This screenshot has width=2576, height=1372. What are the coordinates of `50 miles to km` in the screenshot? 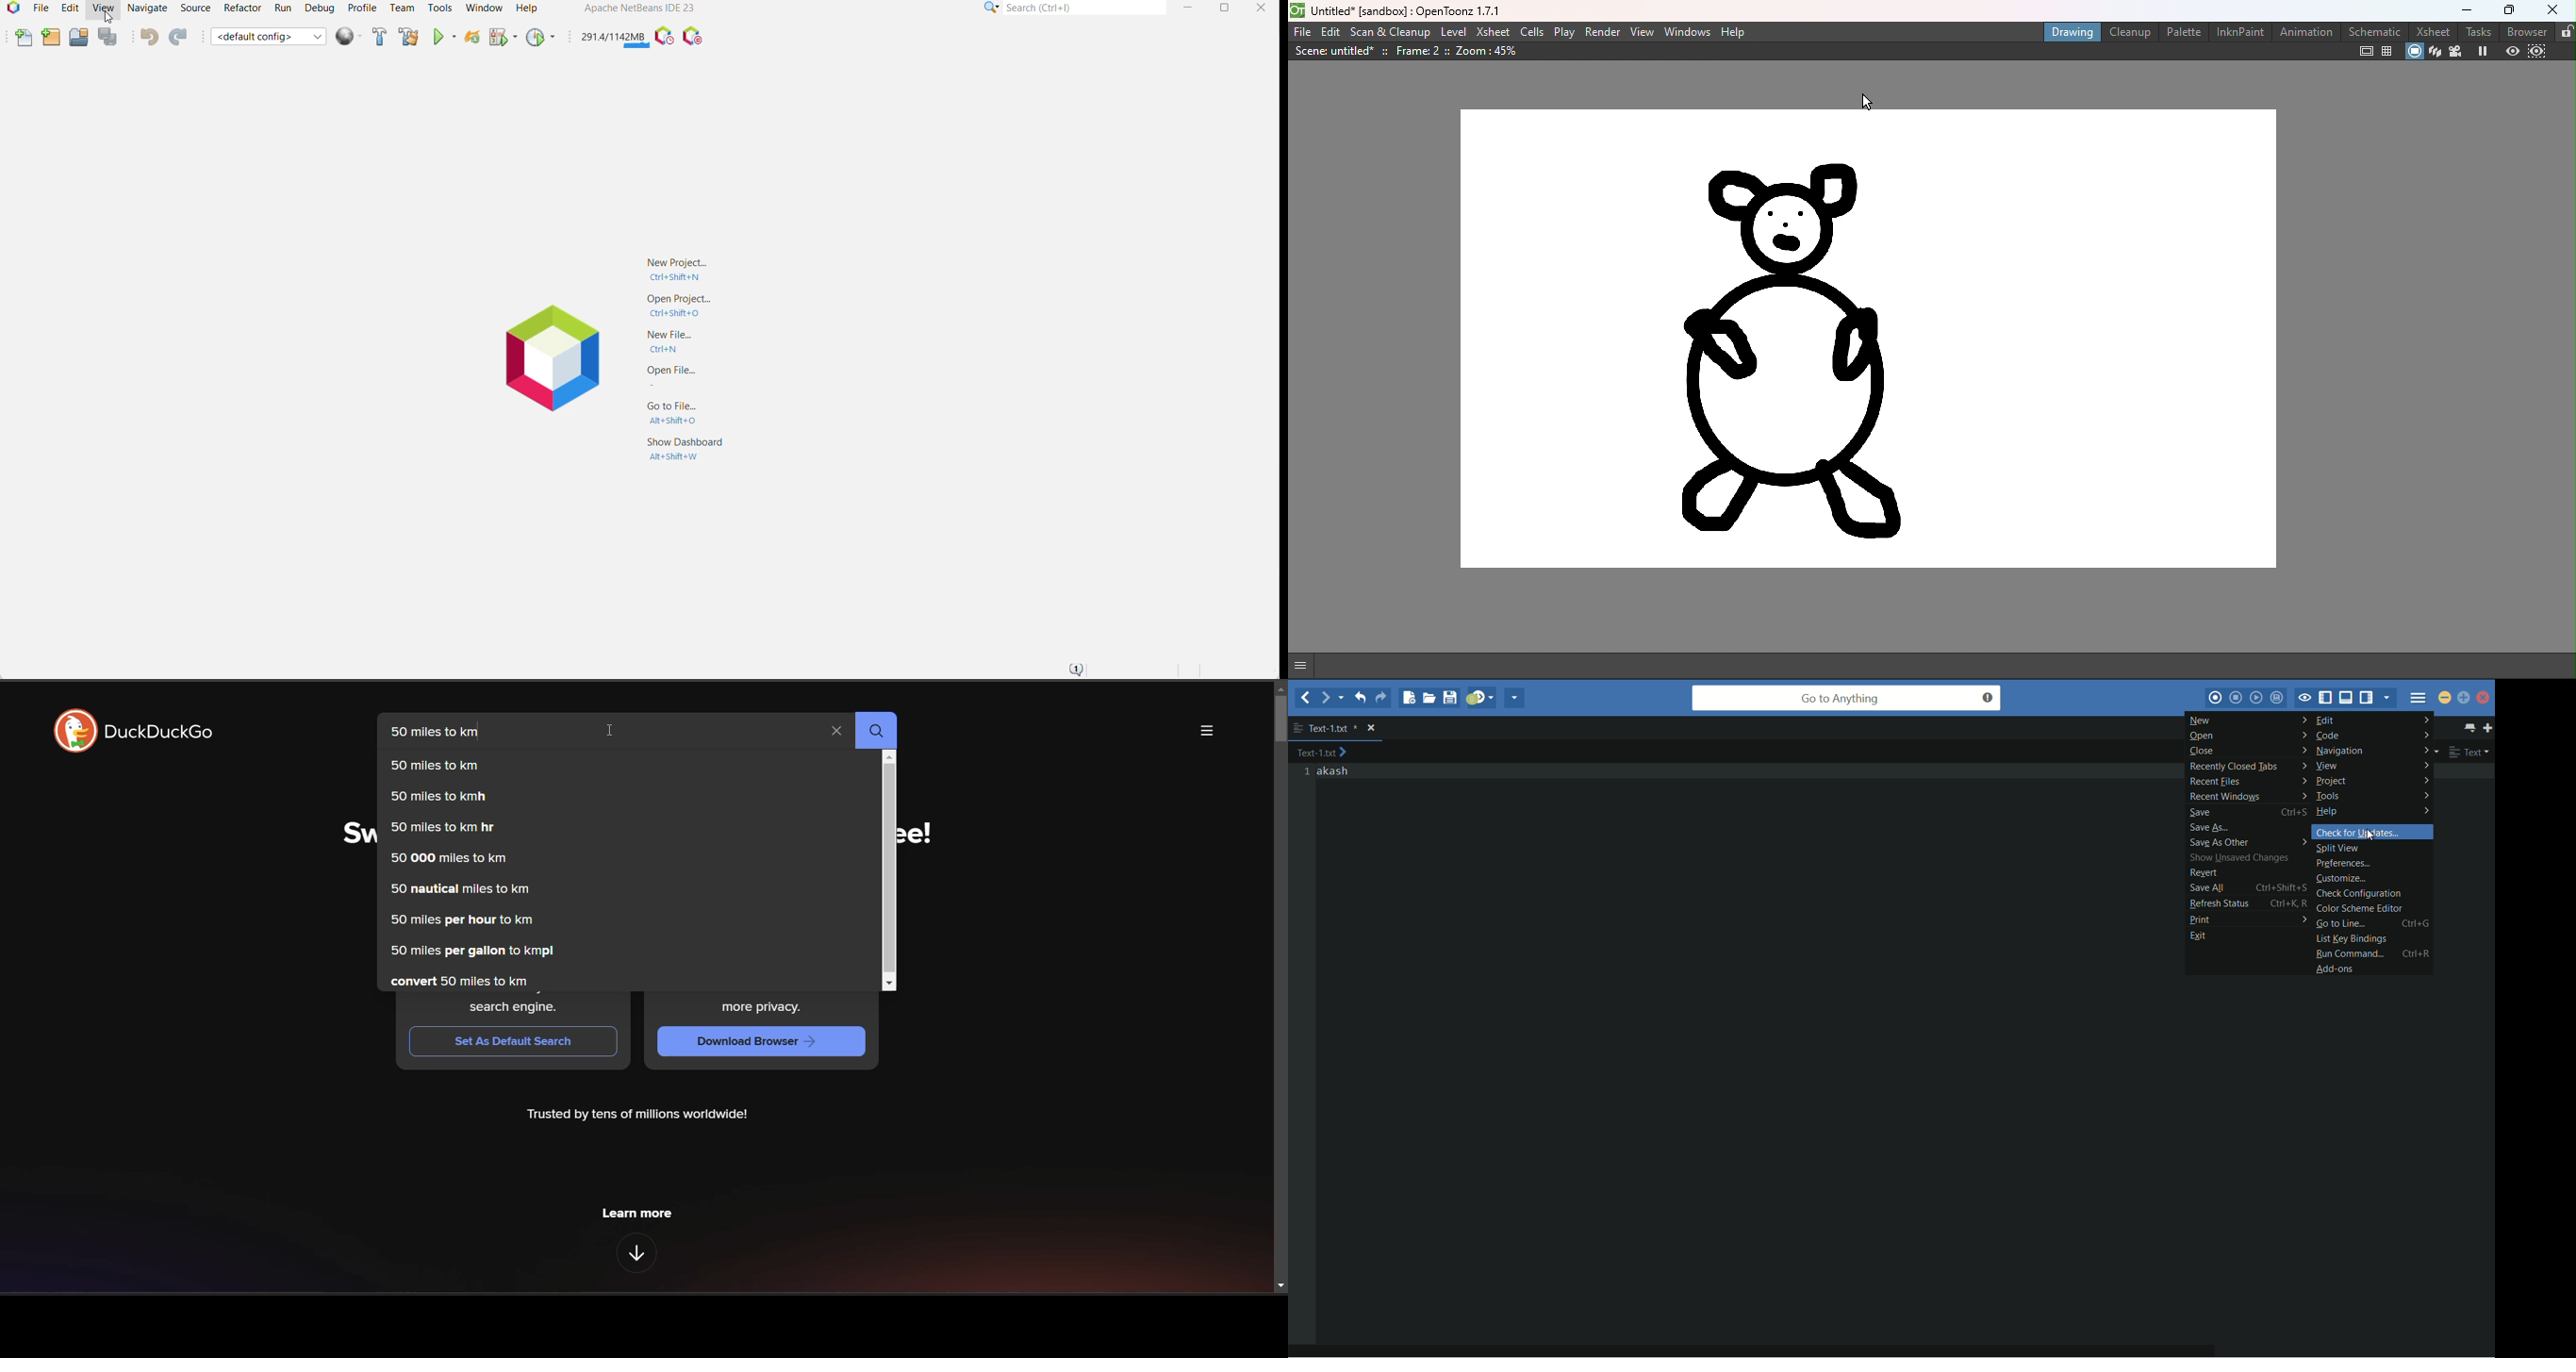 It's located at (434, 732).